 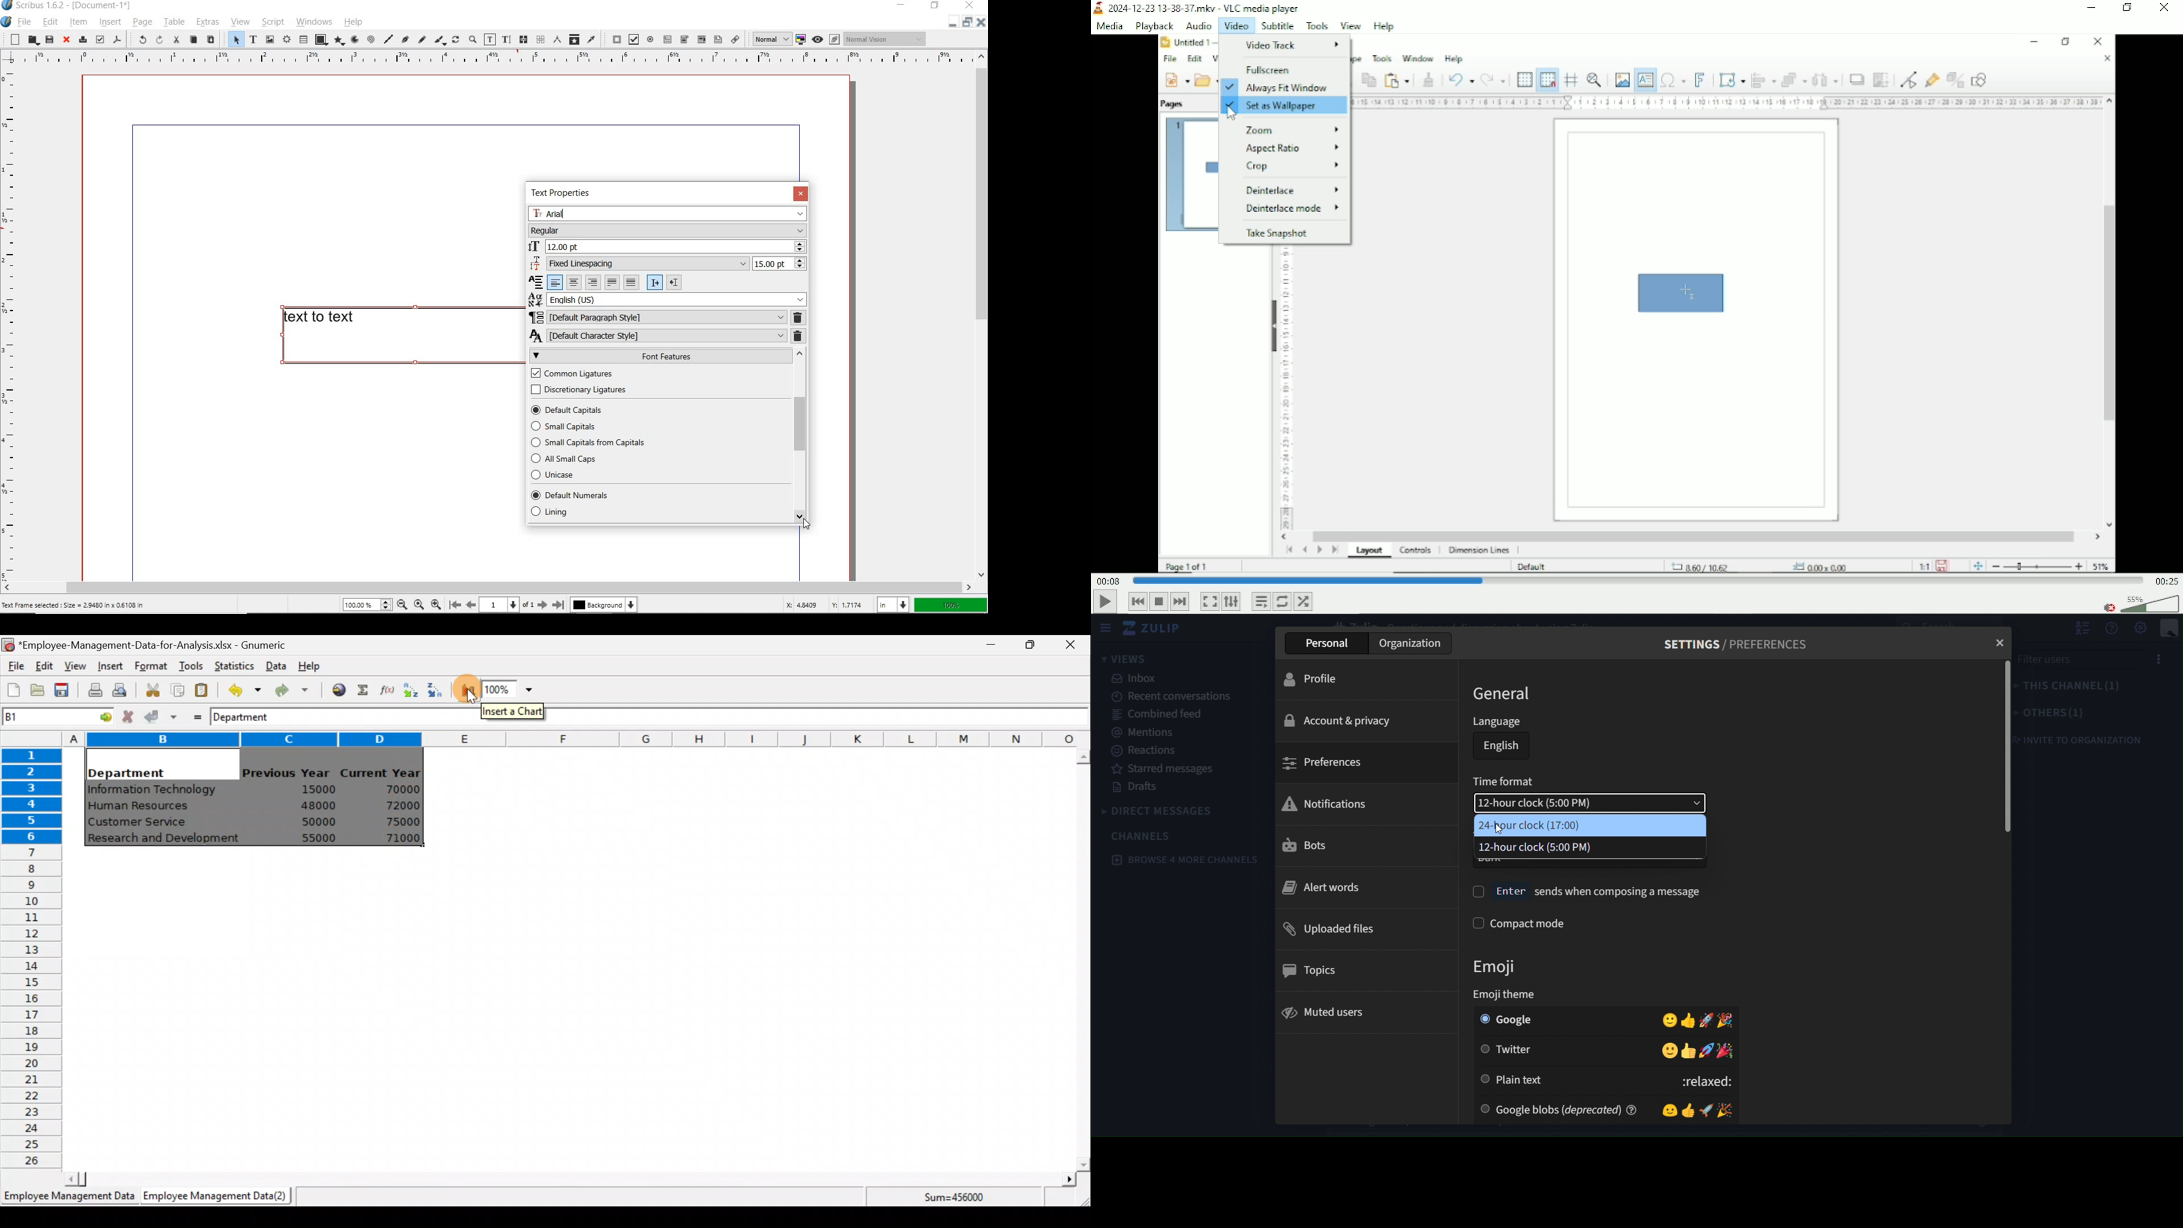 I want to click on Employee Management Data (2), so click(x=218, y=1196).